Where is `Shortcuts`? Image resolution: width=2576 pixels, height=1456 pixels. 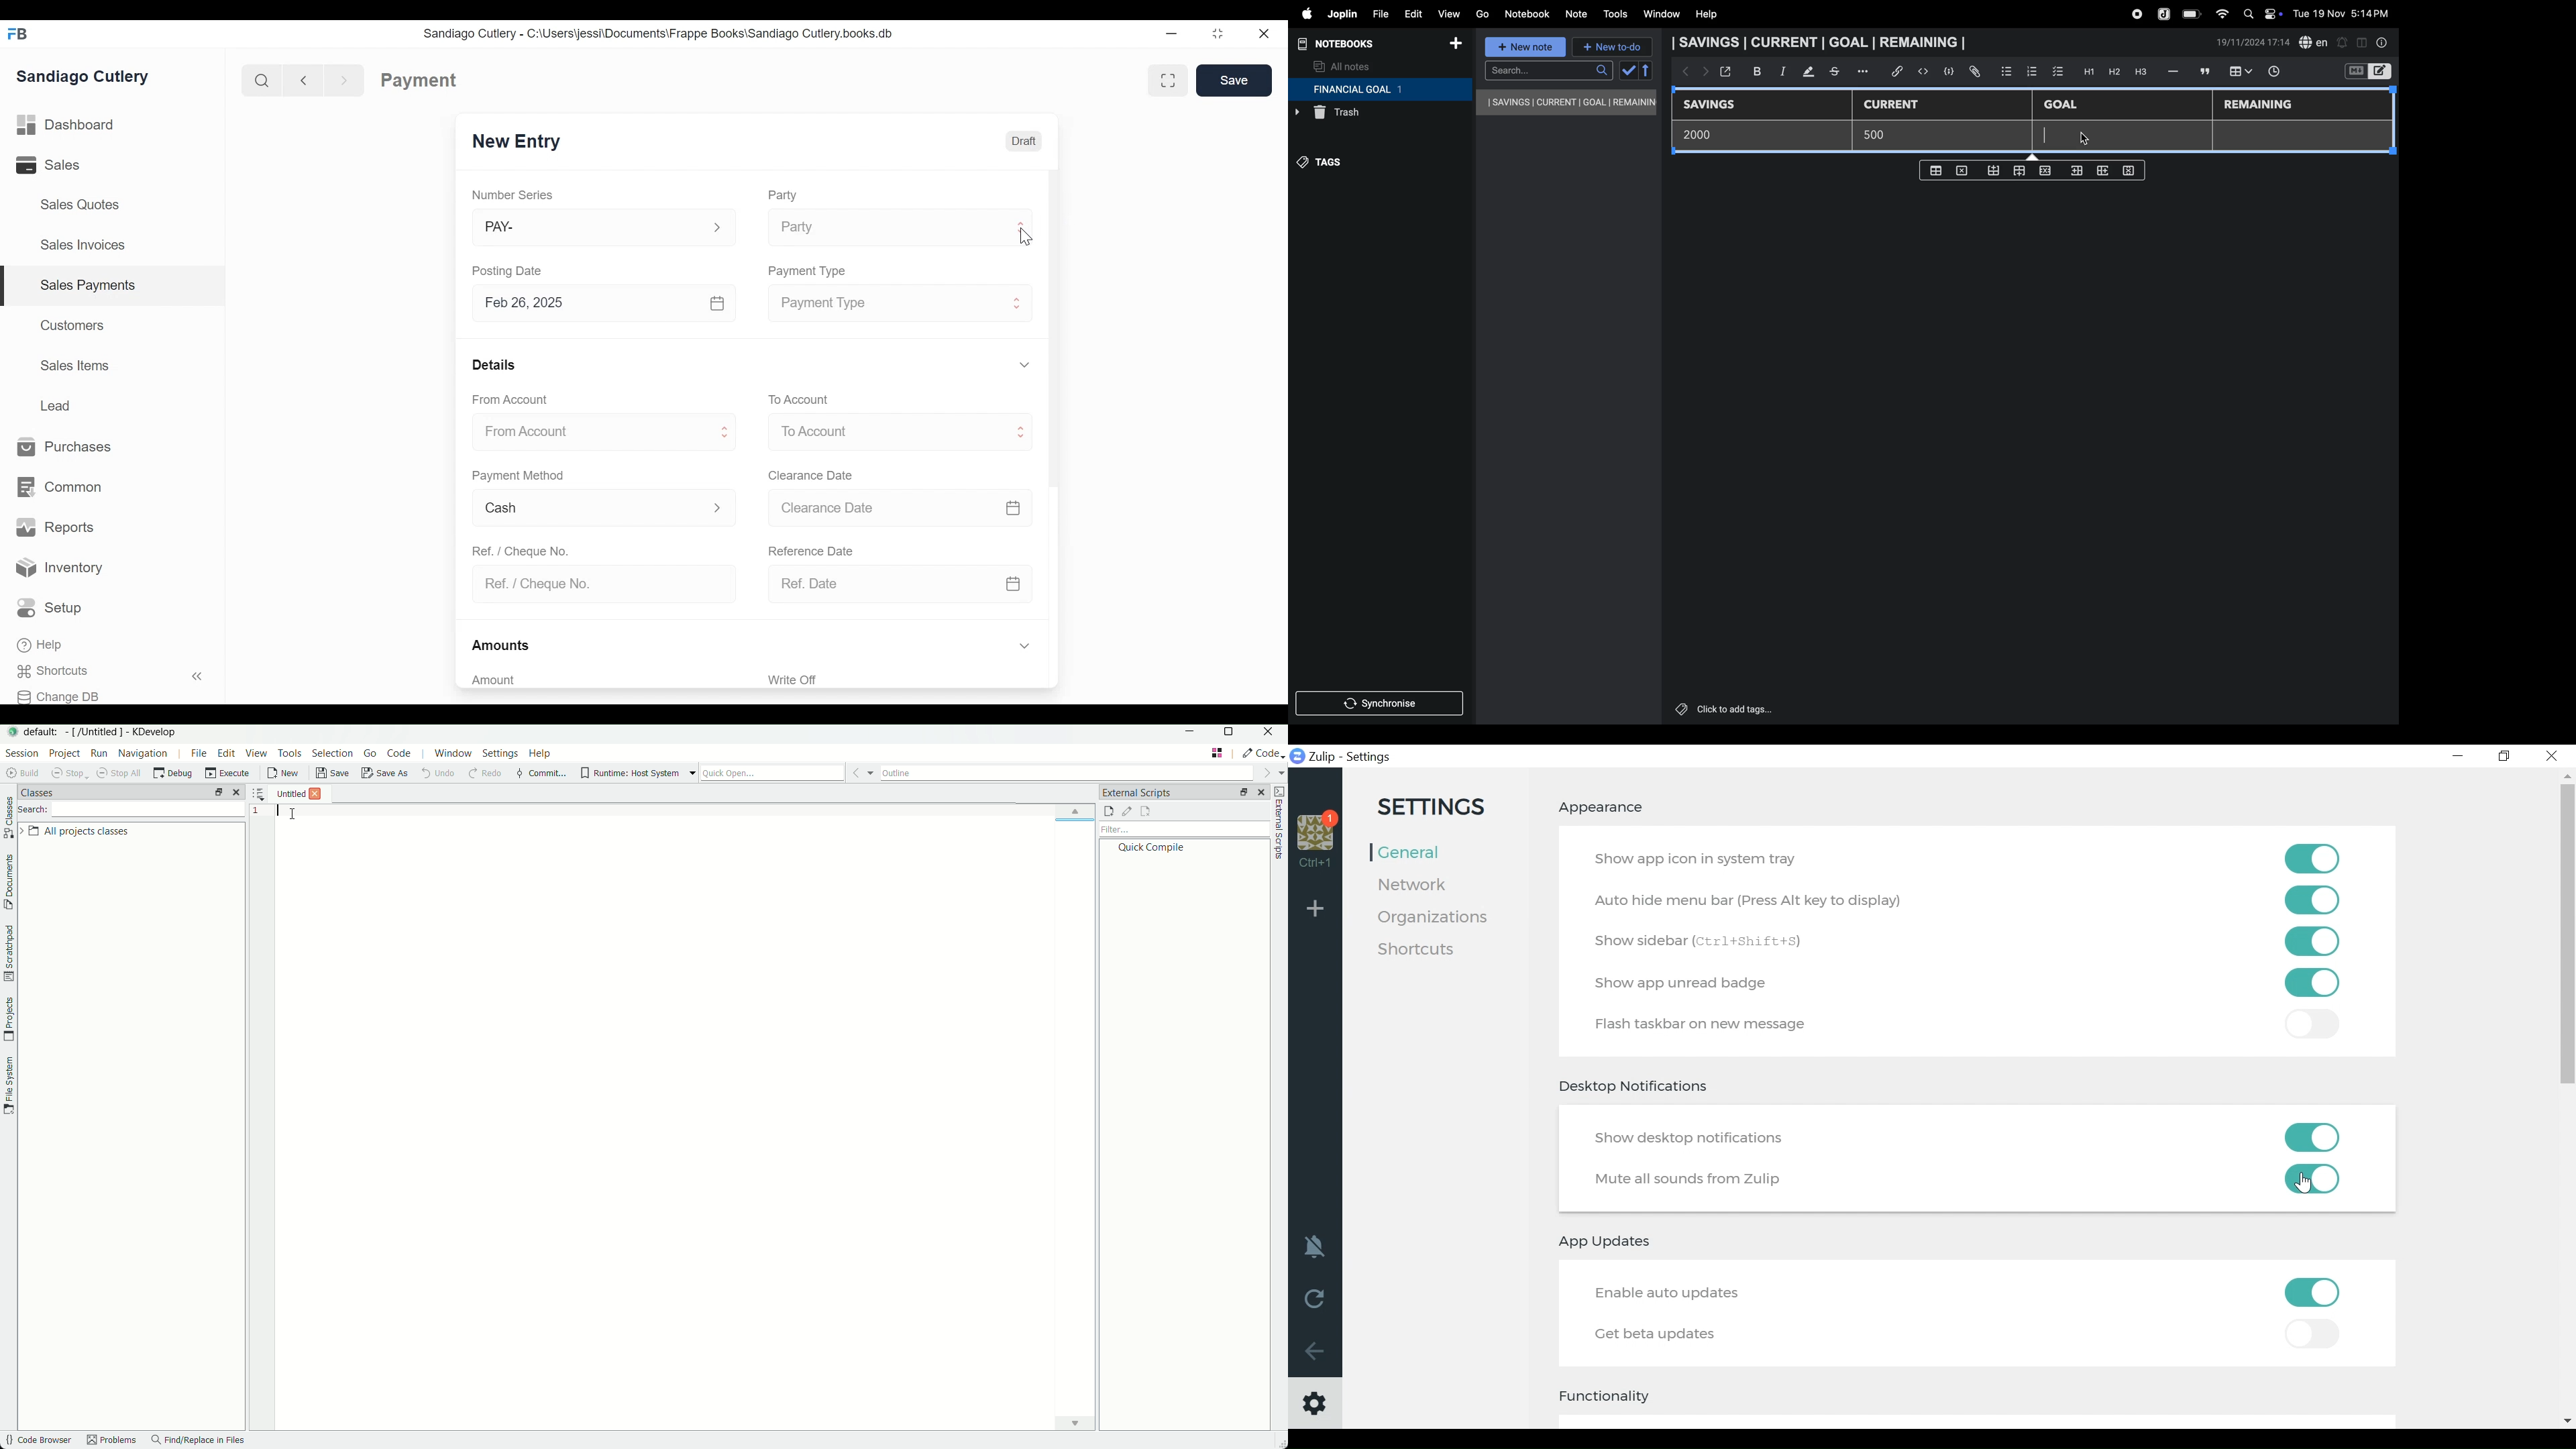
Shortcuts is located at coordinates (61, 672).